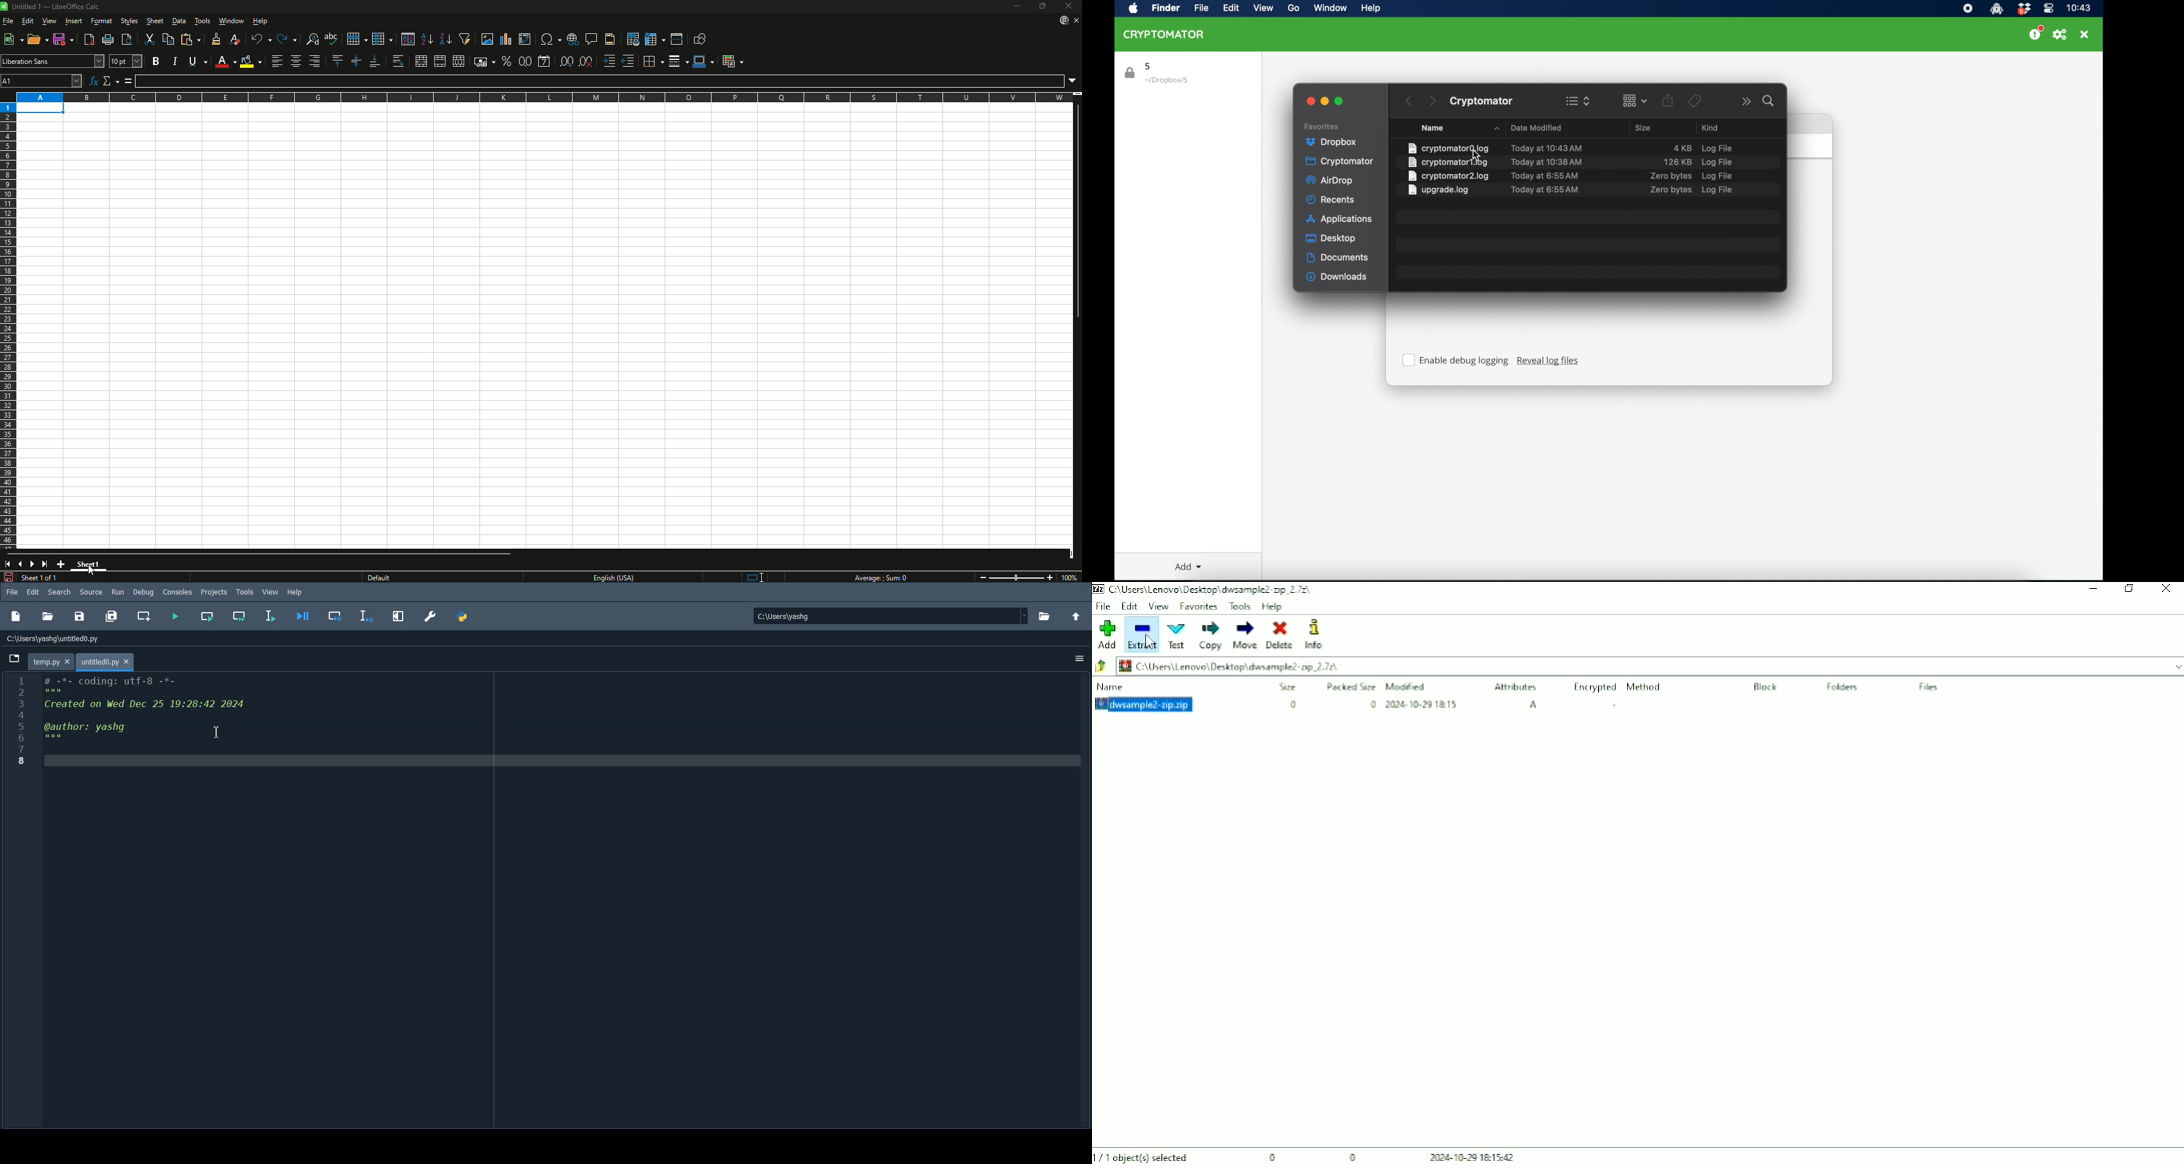  I want to click on Run selection, so click(271, 617).